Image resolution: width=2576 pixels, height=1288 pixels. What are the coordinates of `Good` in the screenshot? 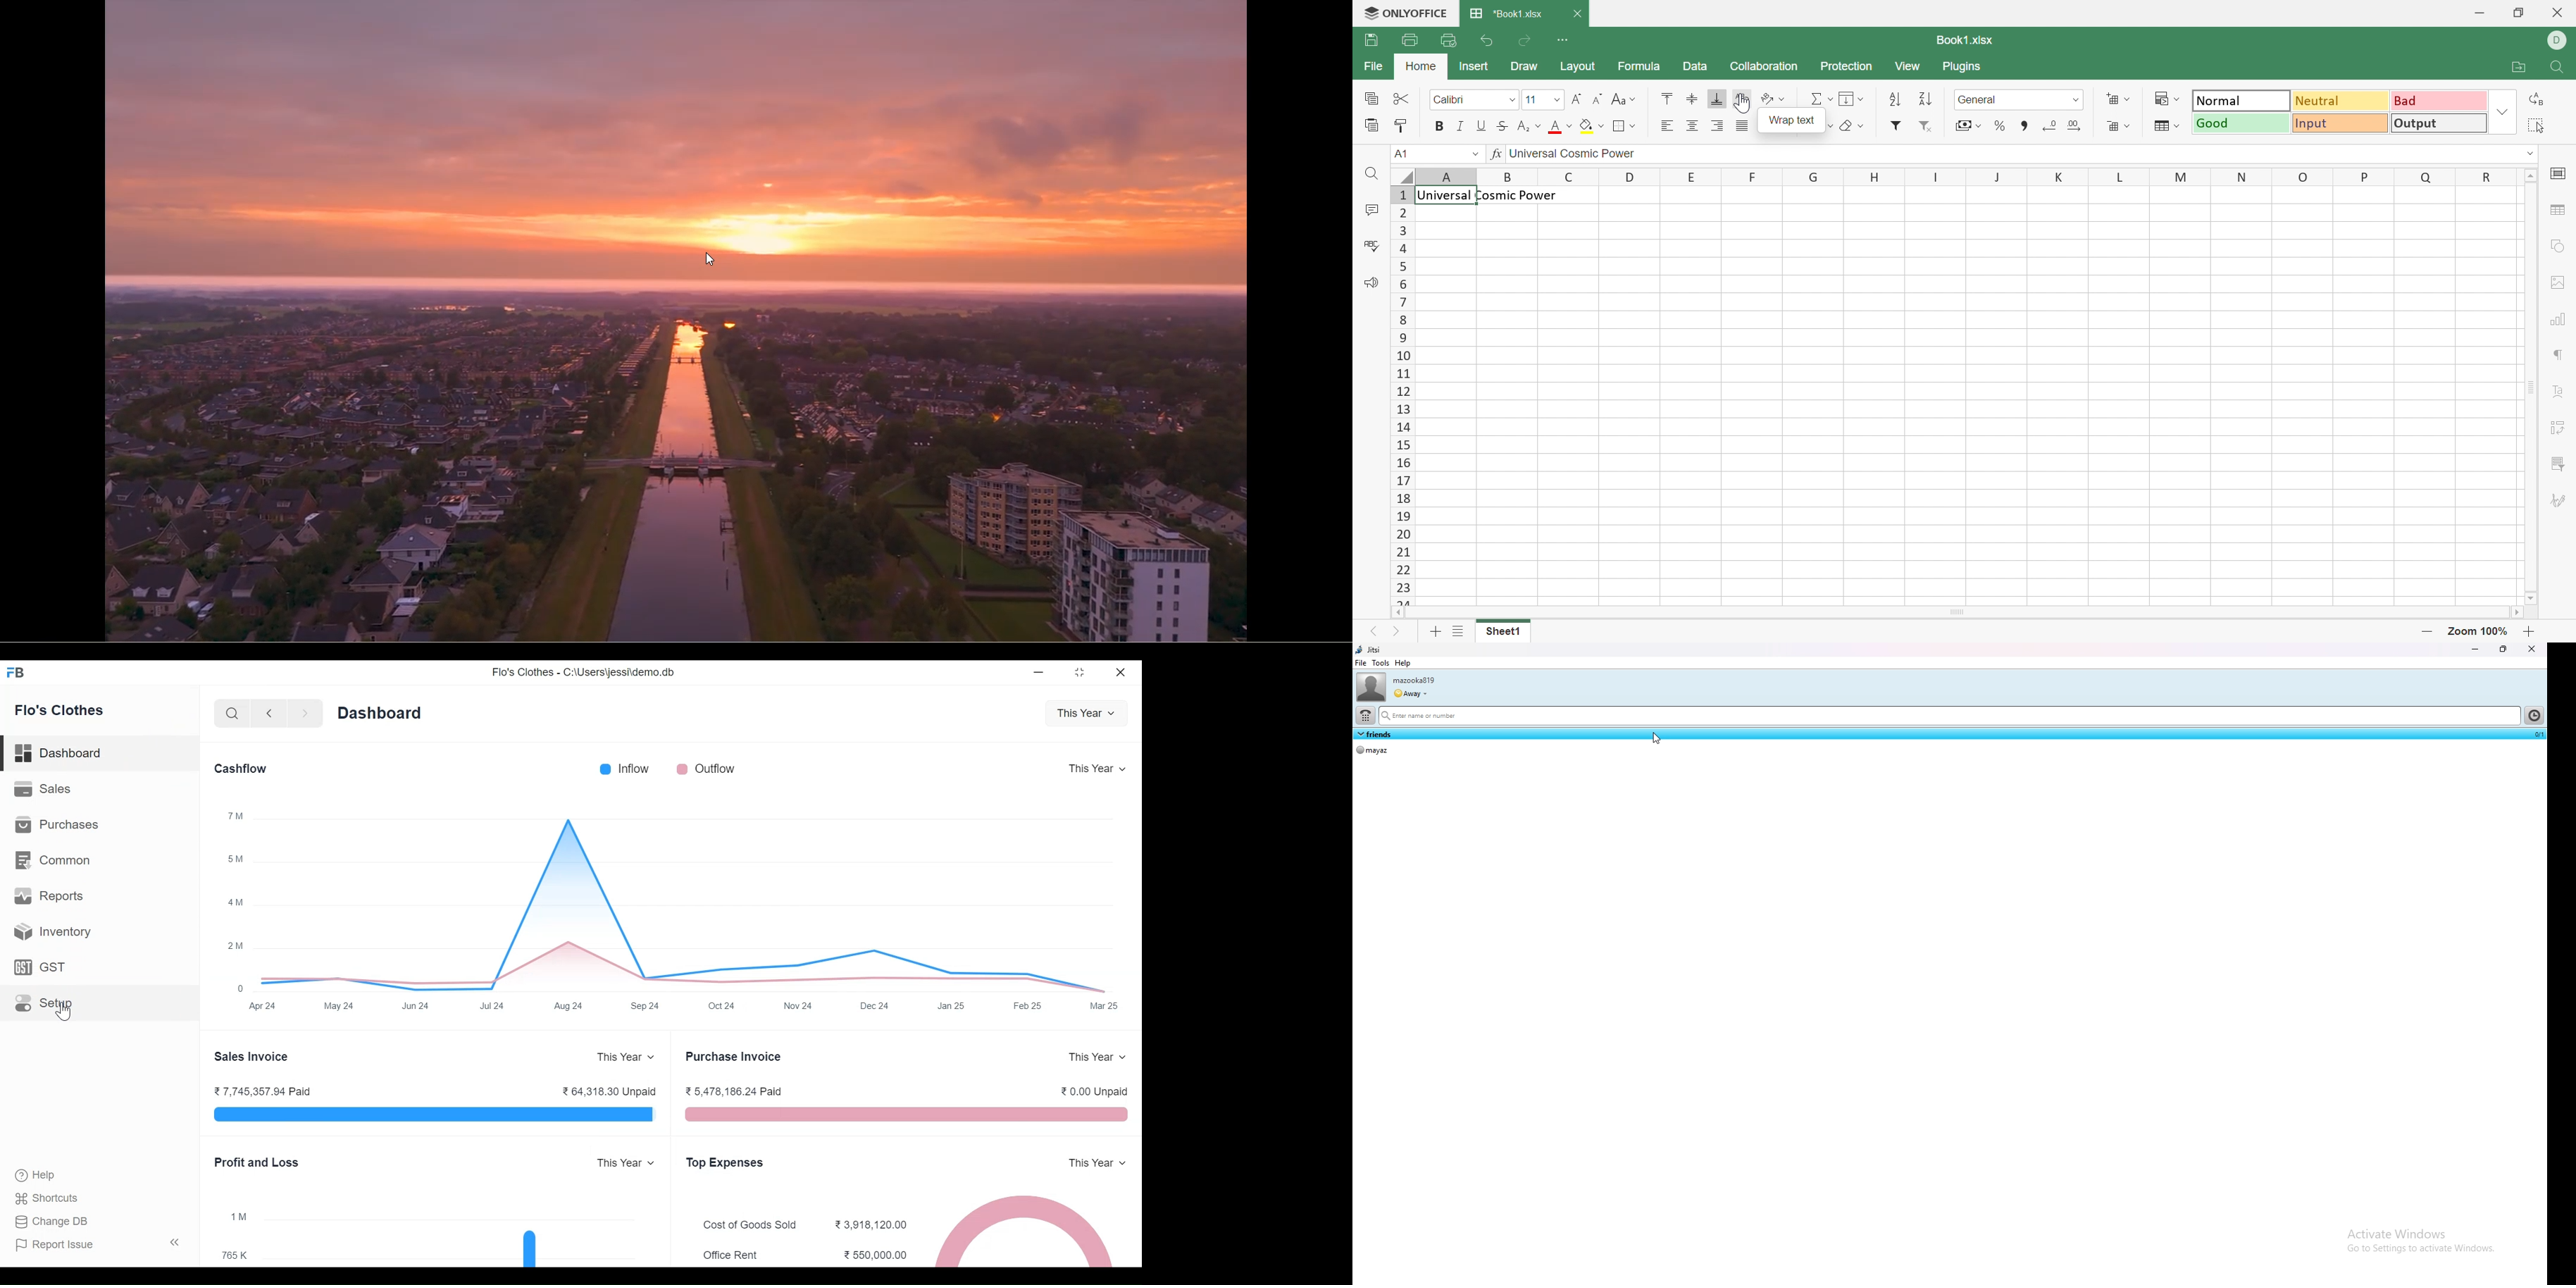 It's located at (2242, 123).